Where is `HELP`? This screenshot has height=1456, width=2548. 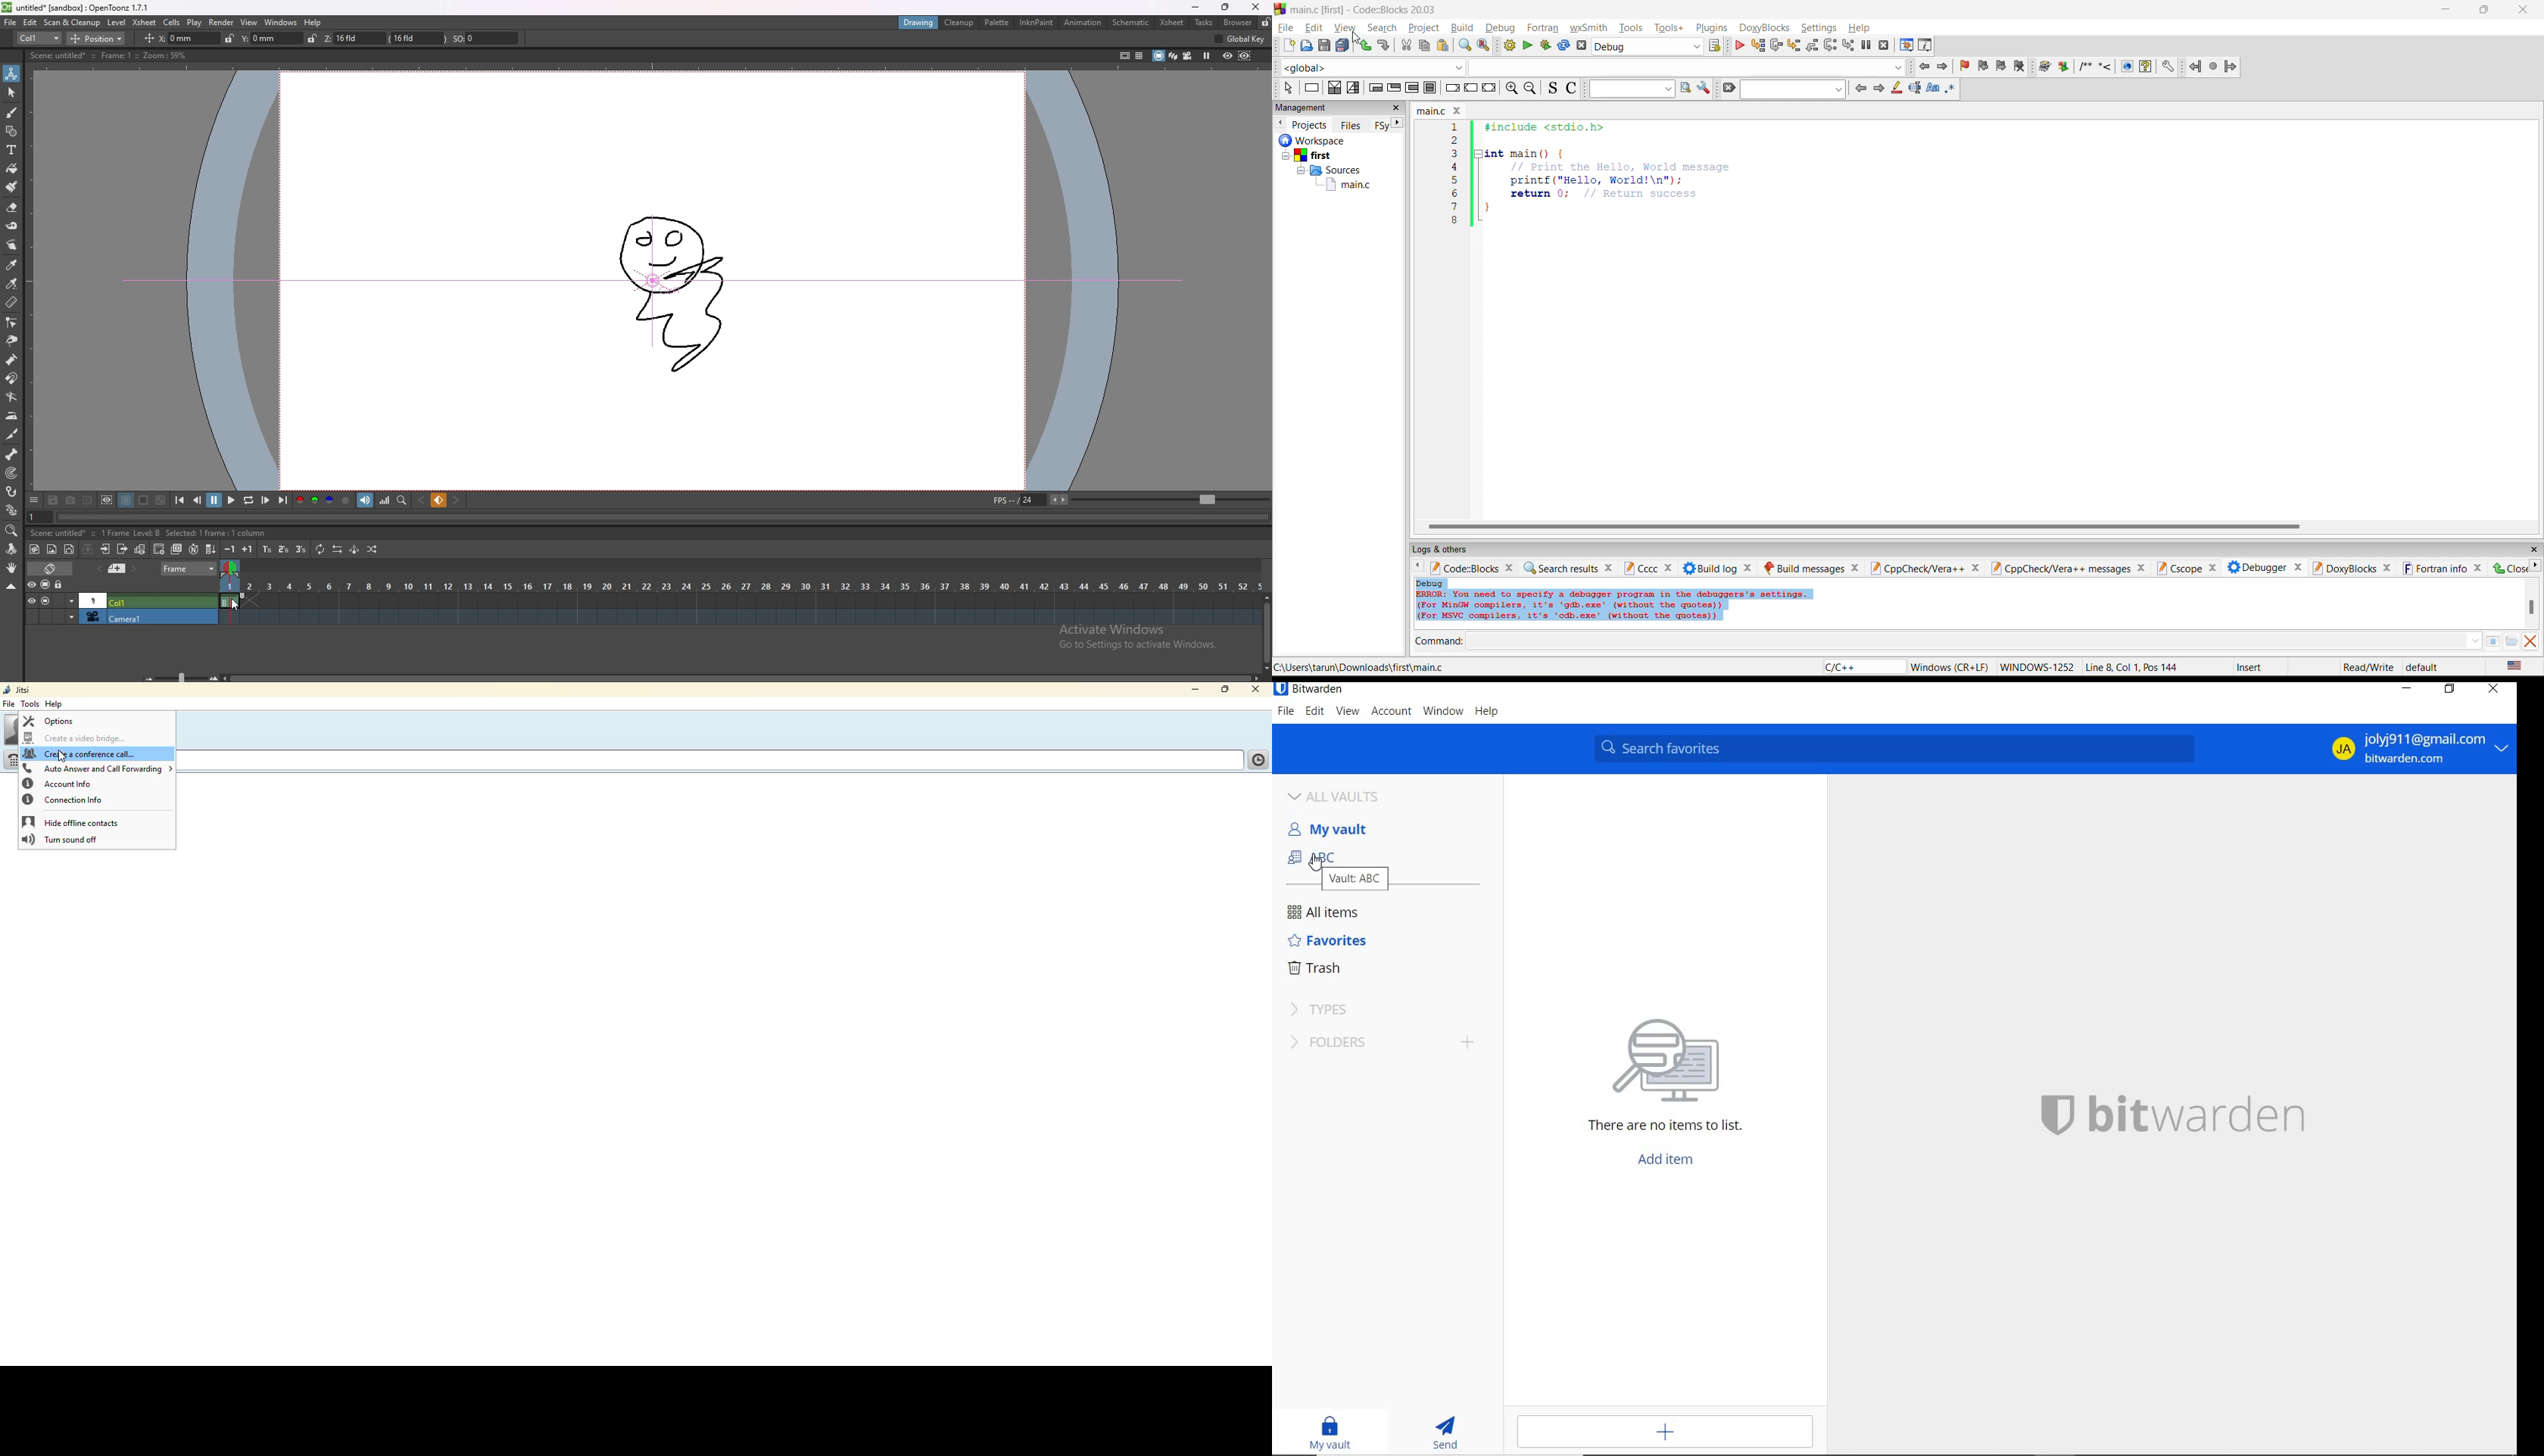
HELP is located at coordinates (1487, 713).